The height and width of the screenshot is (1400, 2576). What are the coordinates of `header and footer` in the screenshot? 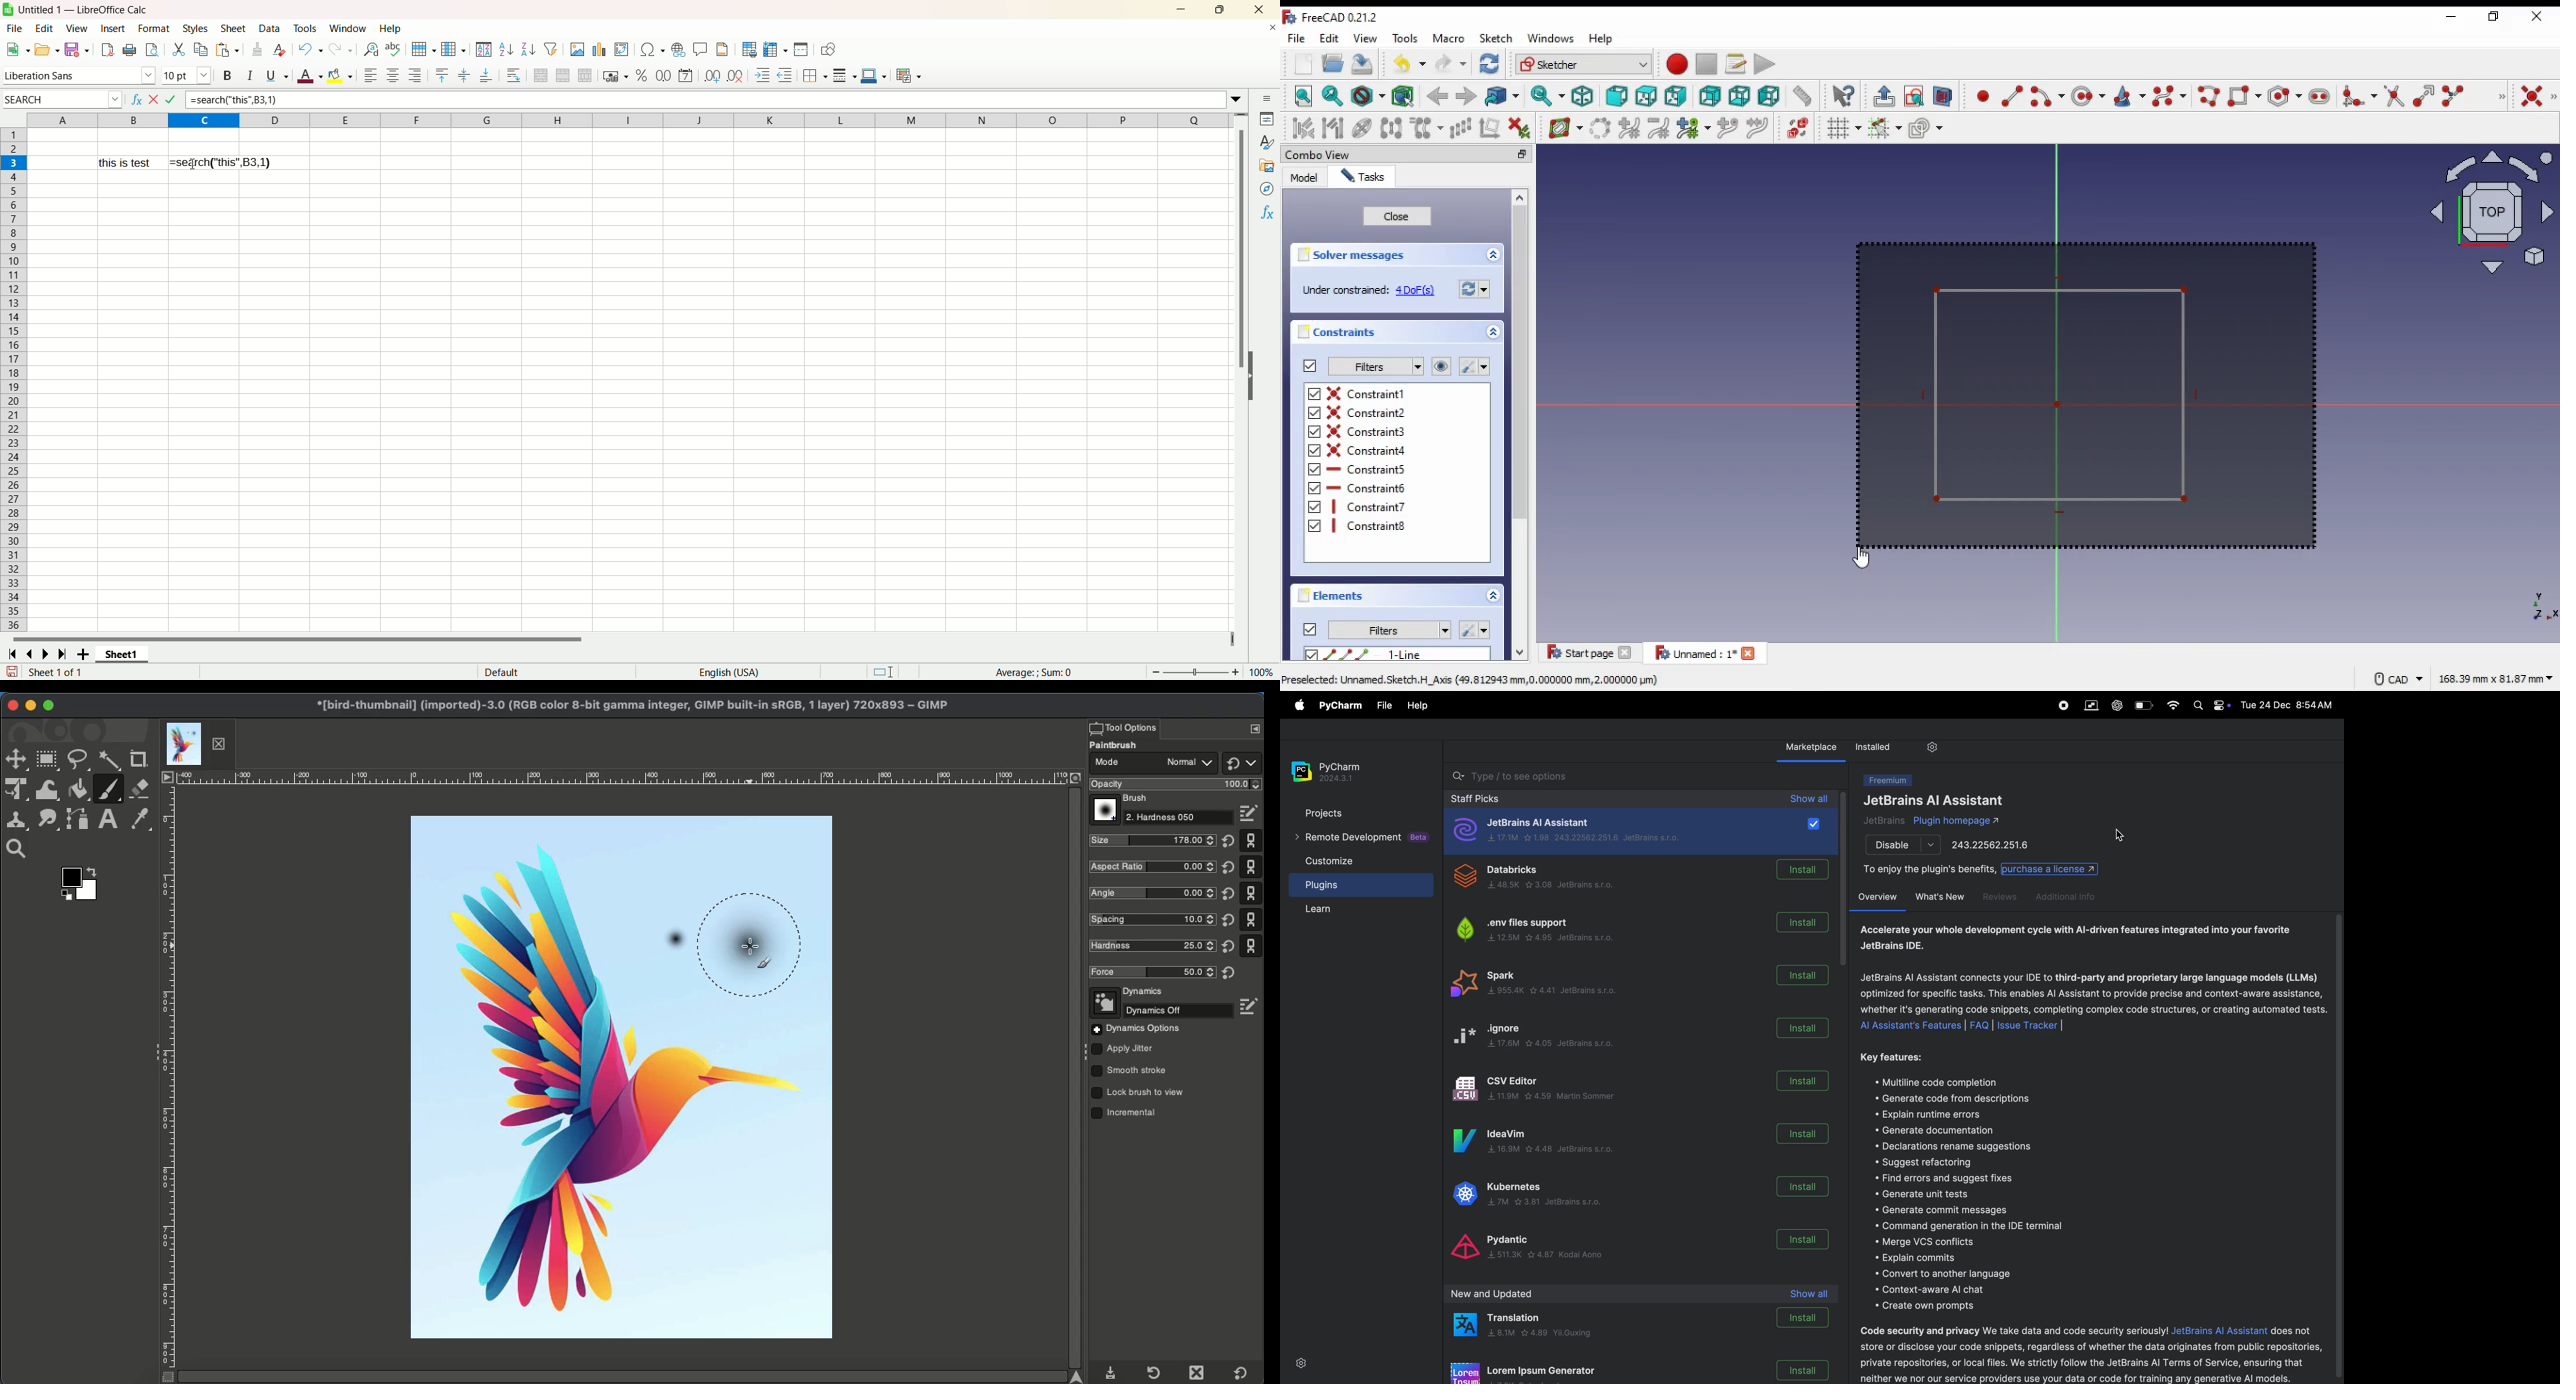 It's located at (724, 49).